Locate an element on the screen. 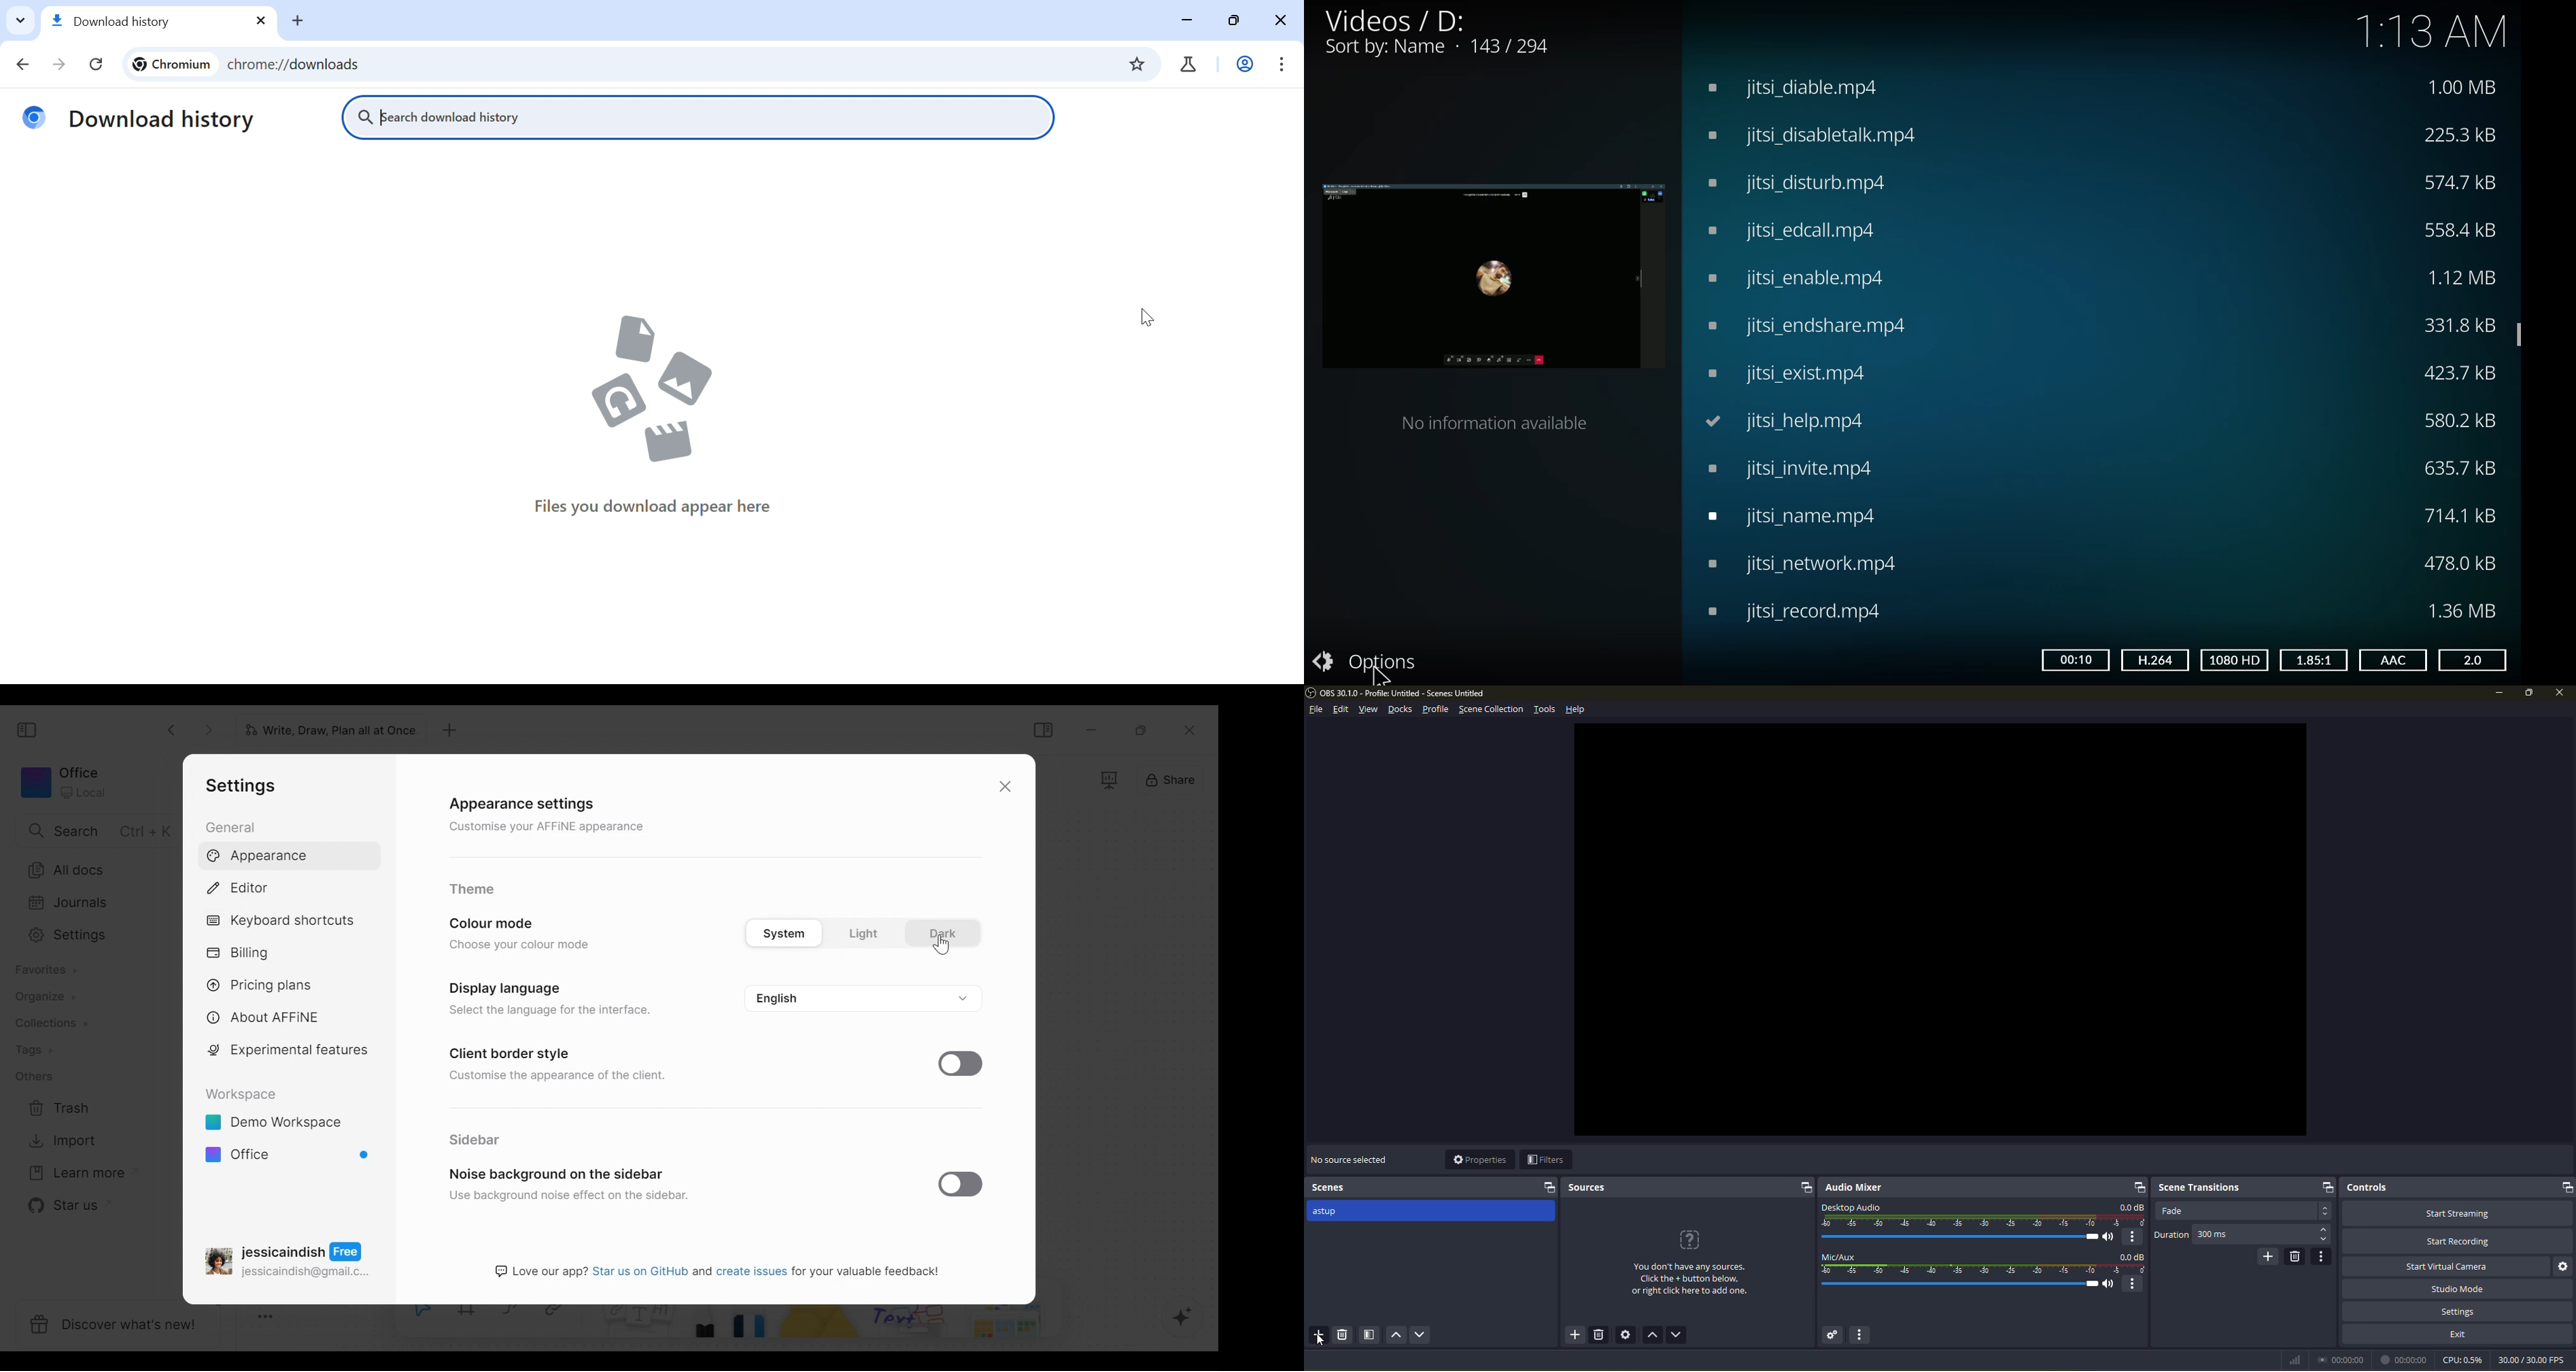 Image resolution: width=2576 pixels, height=1372 pixels. Editor is located at coordinates (239, 889).